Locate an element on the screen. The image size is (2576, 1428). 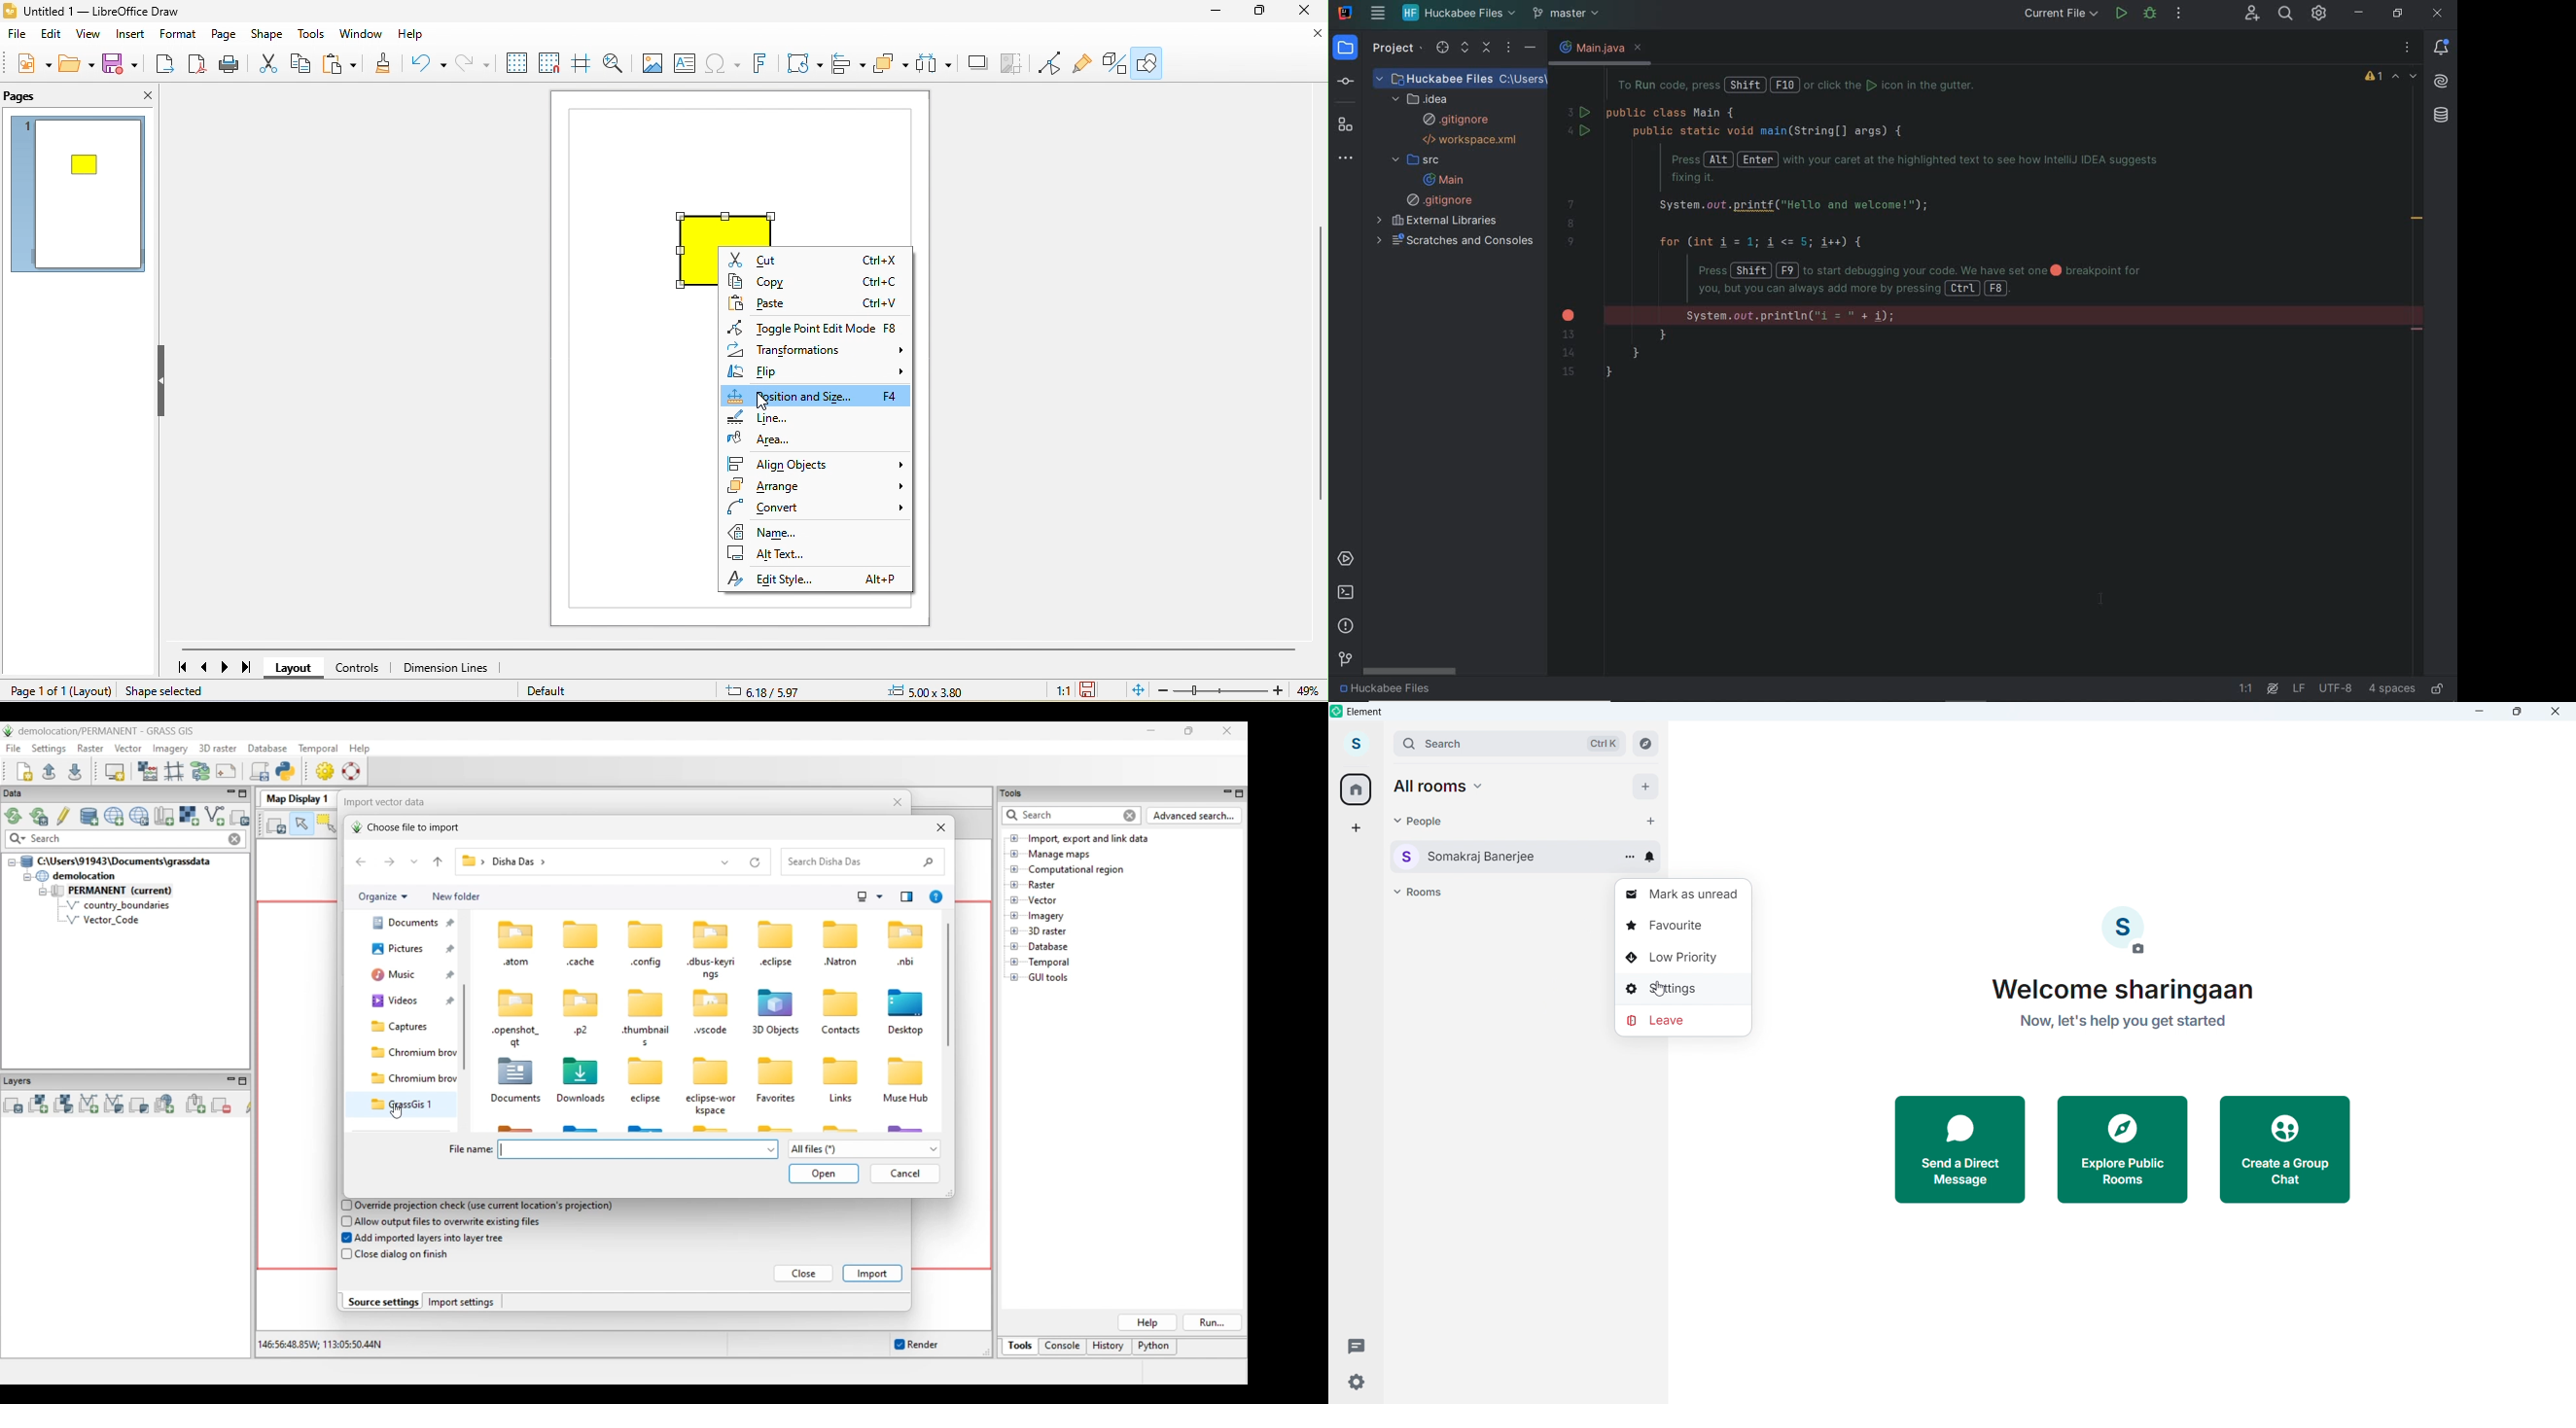
workspace.xml is located at coordinates (1472, 139).